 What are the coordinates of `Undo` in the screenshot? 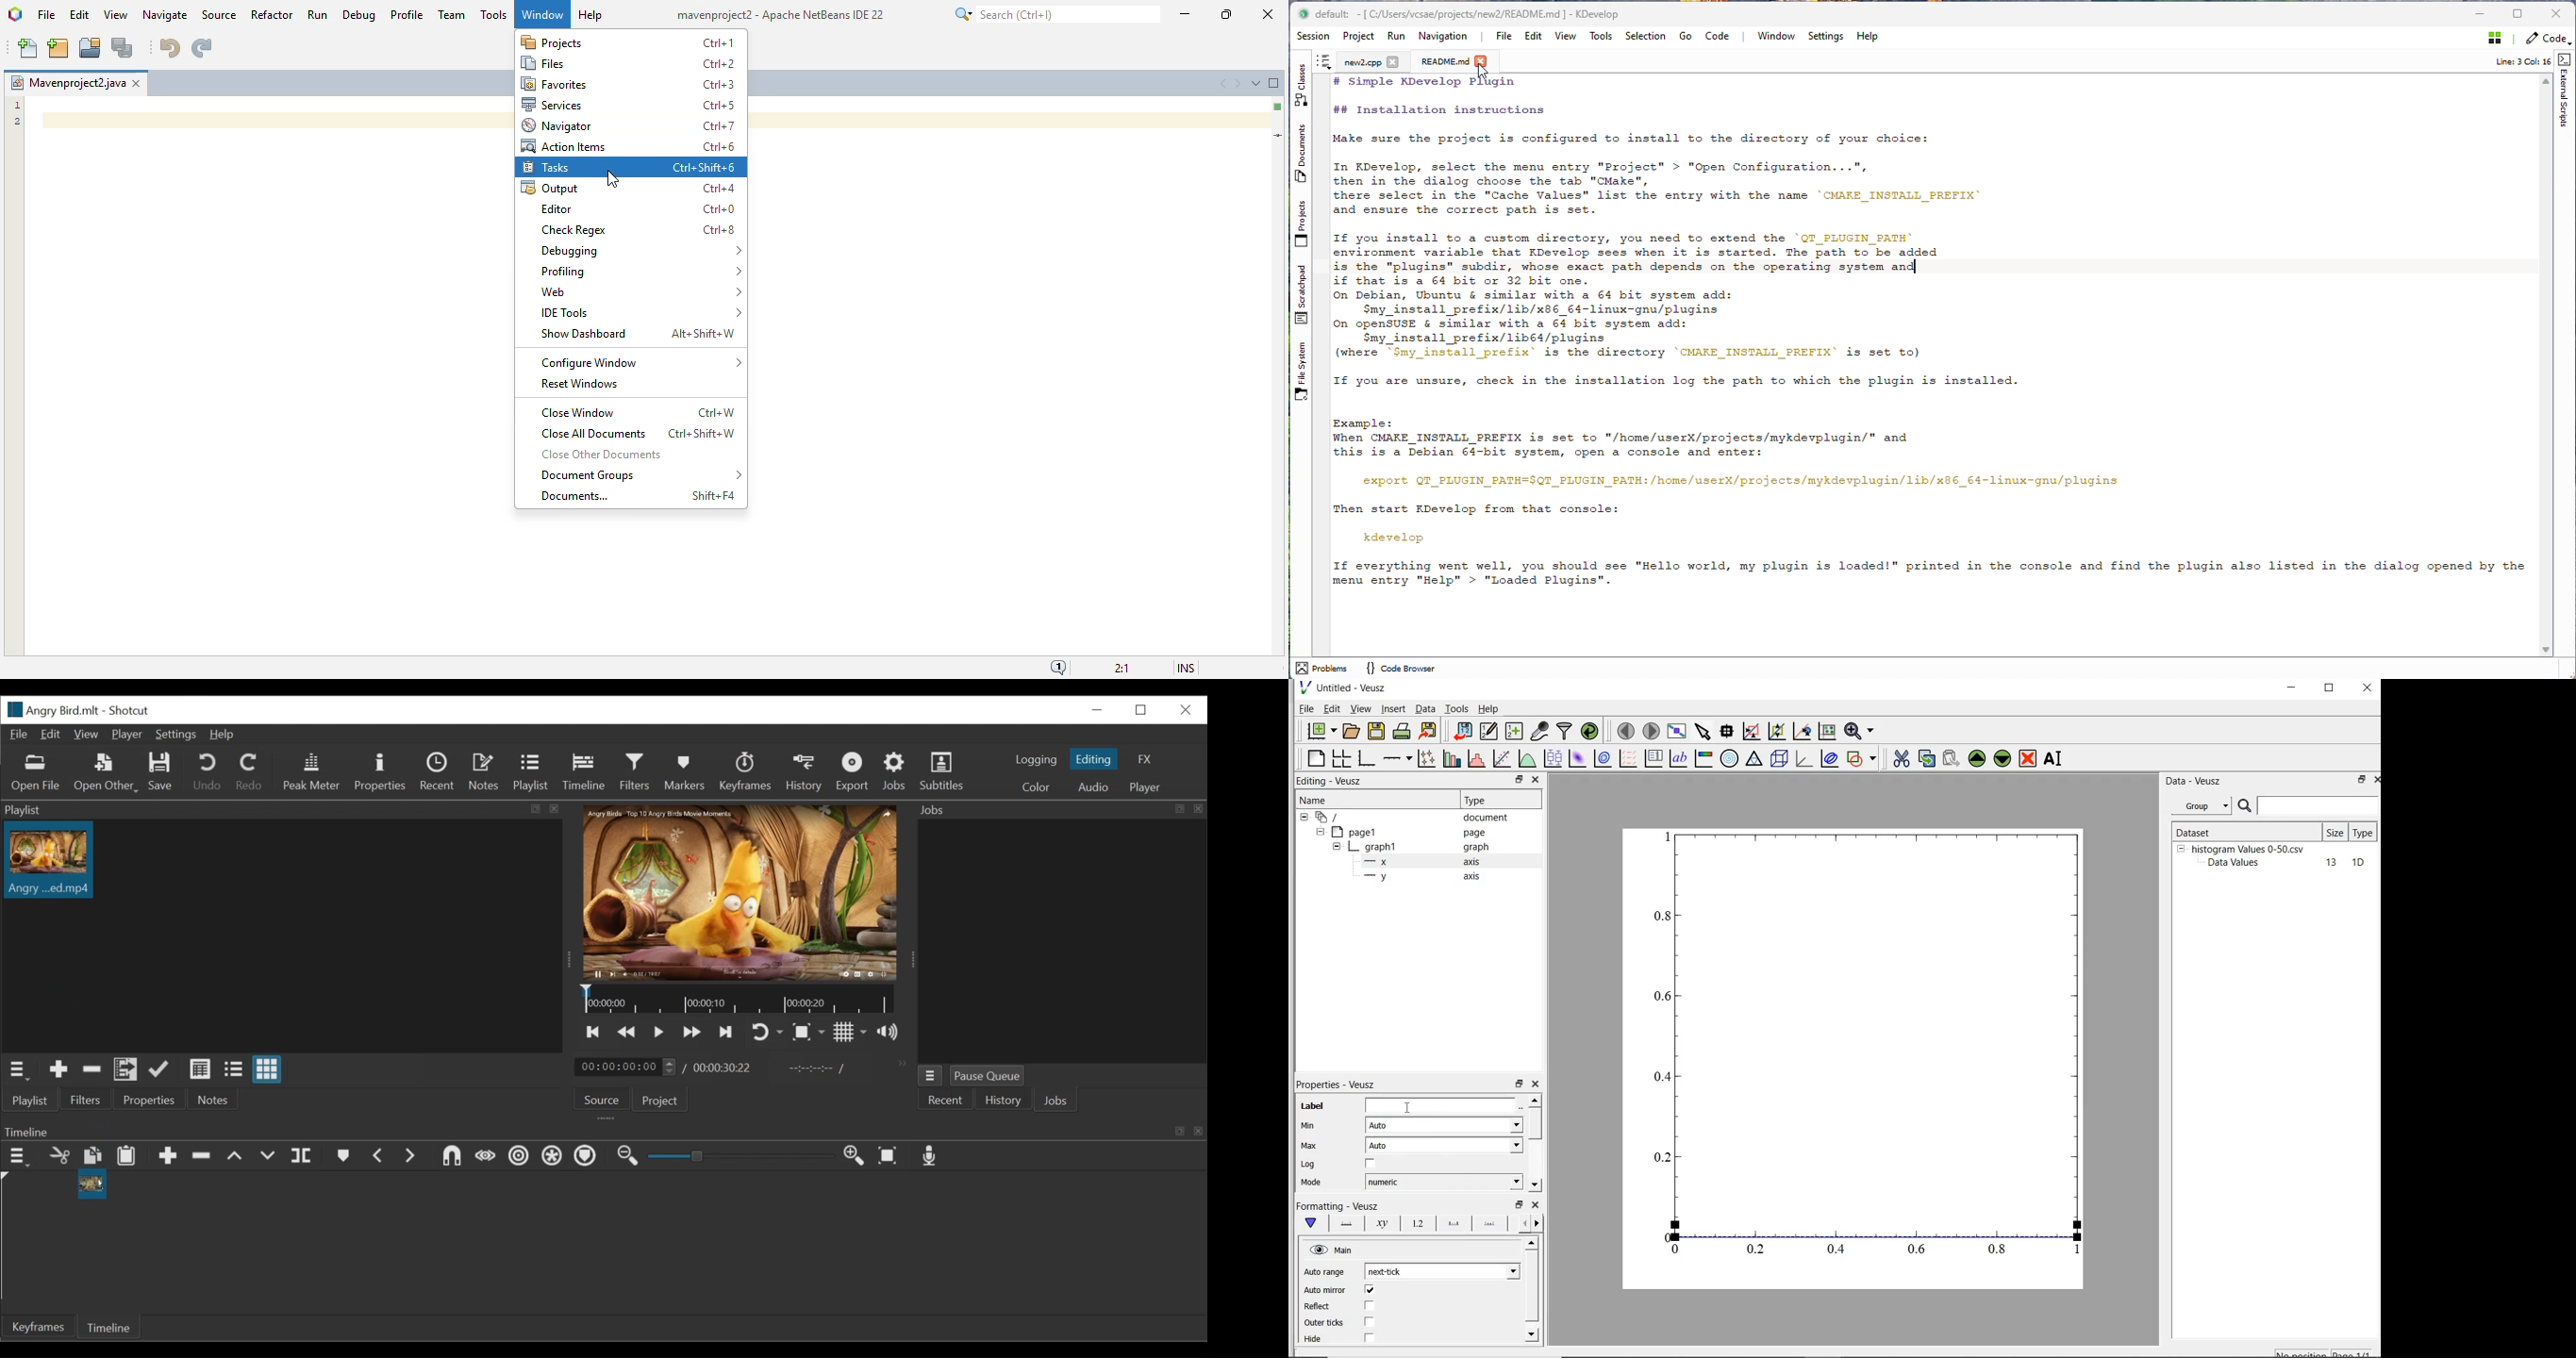 It's located at (207, 772).